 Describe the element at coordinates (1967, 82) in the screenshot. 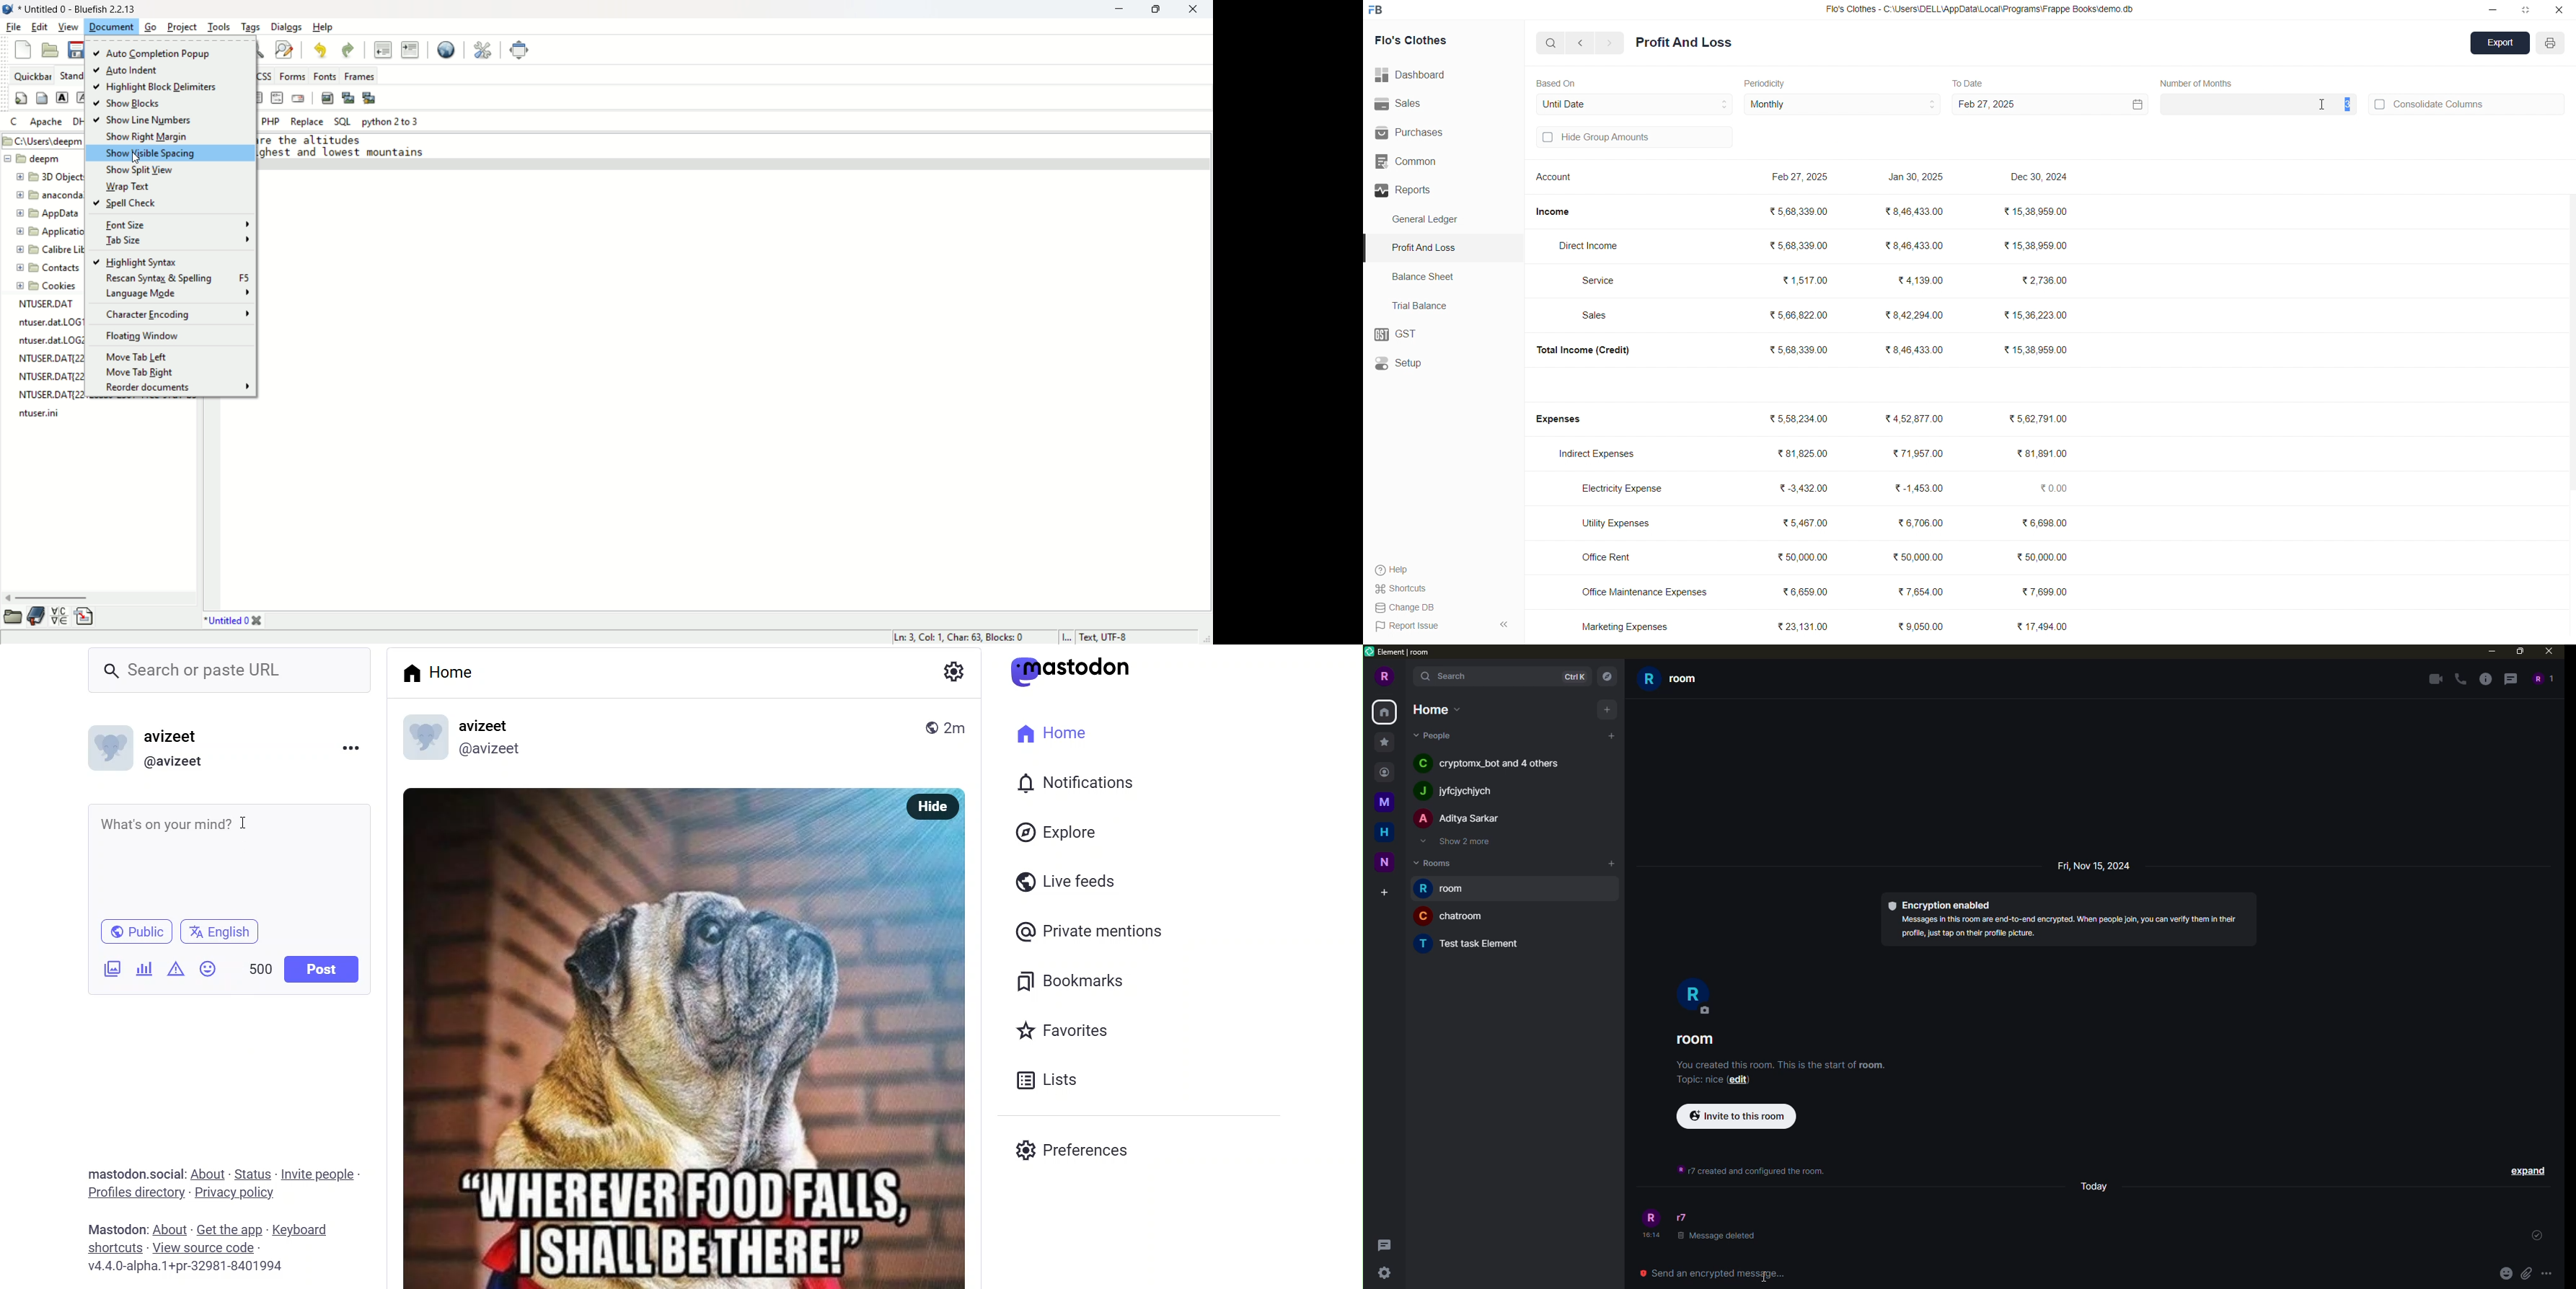

I see `To Date` at that location.